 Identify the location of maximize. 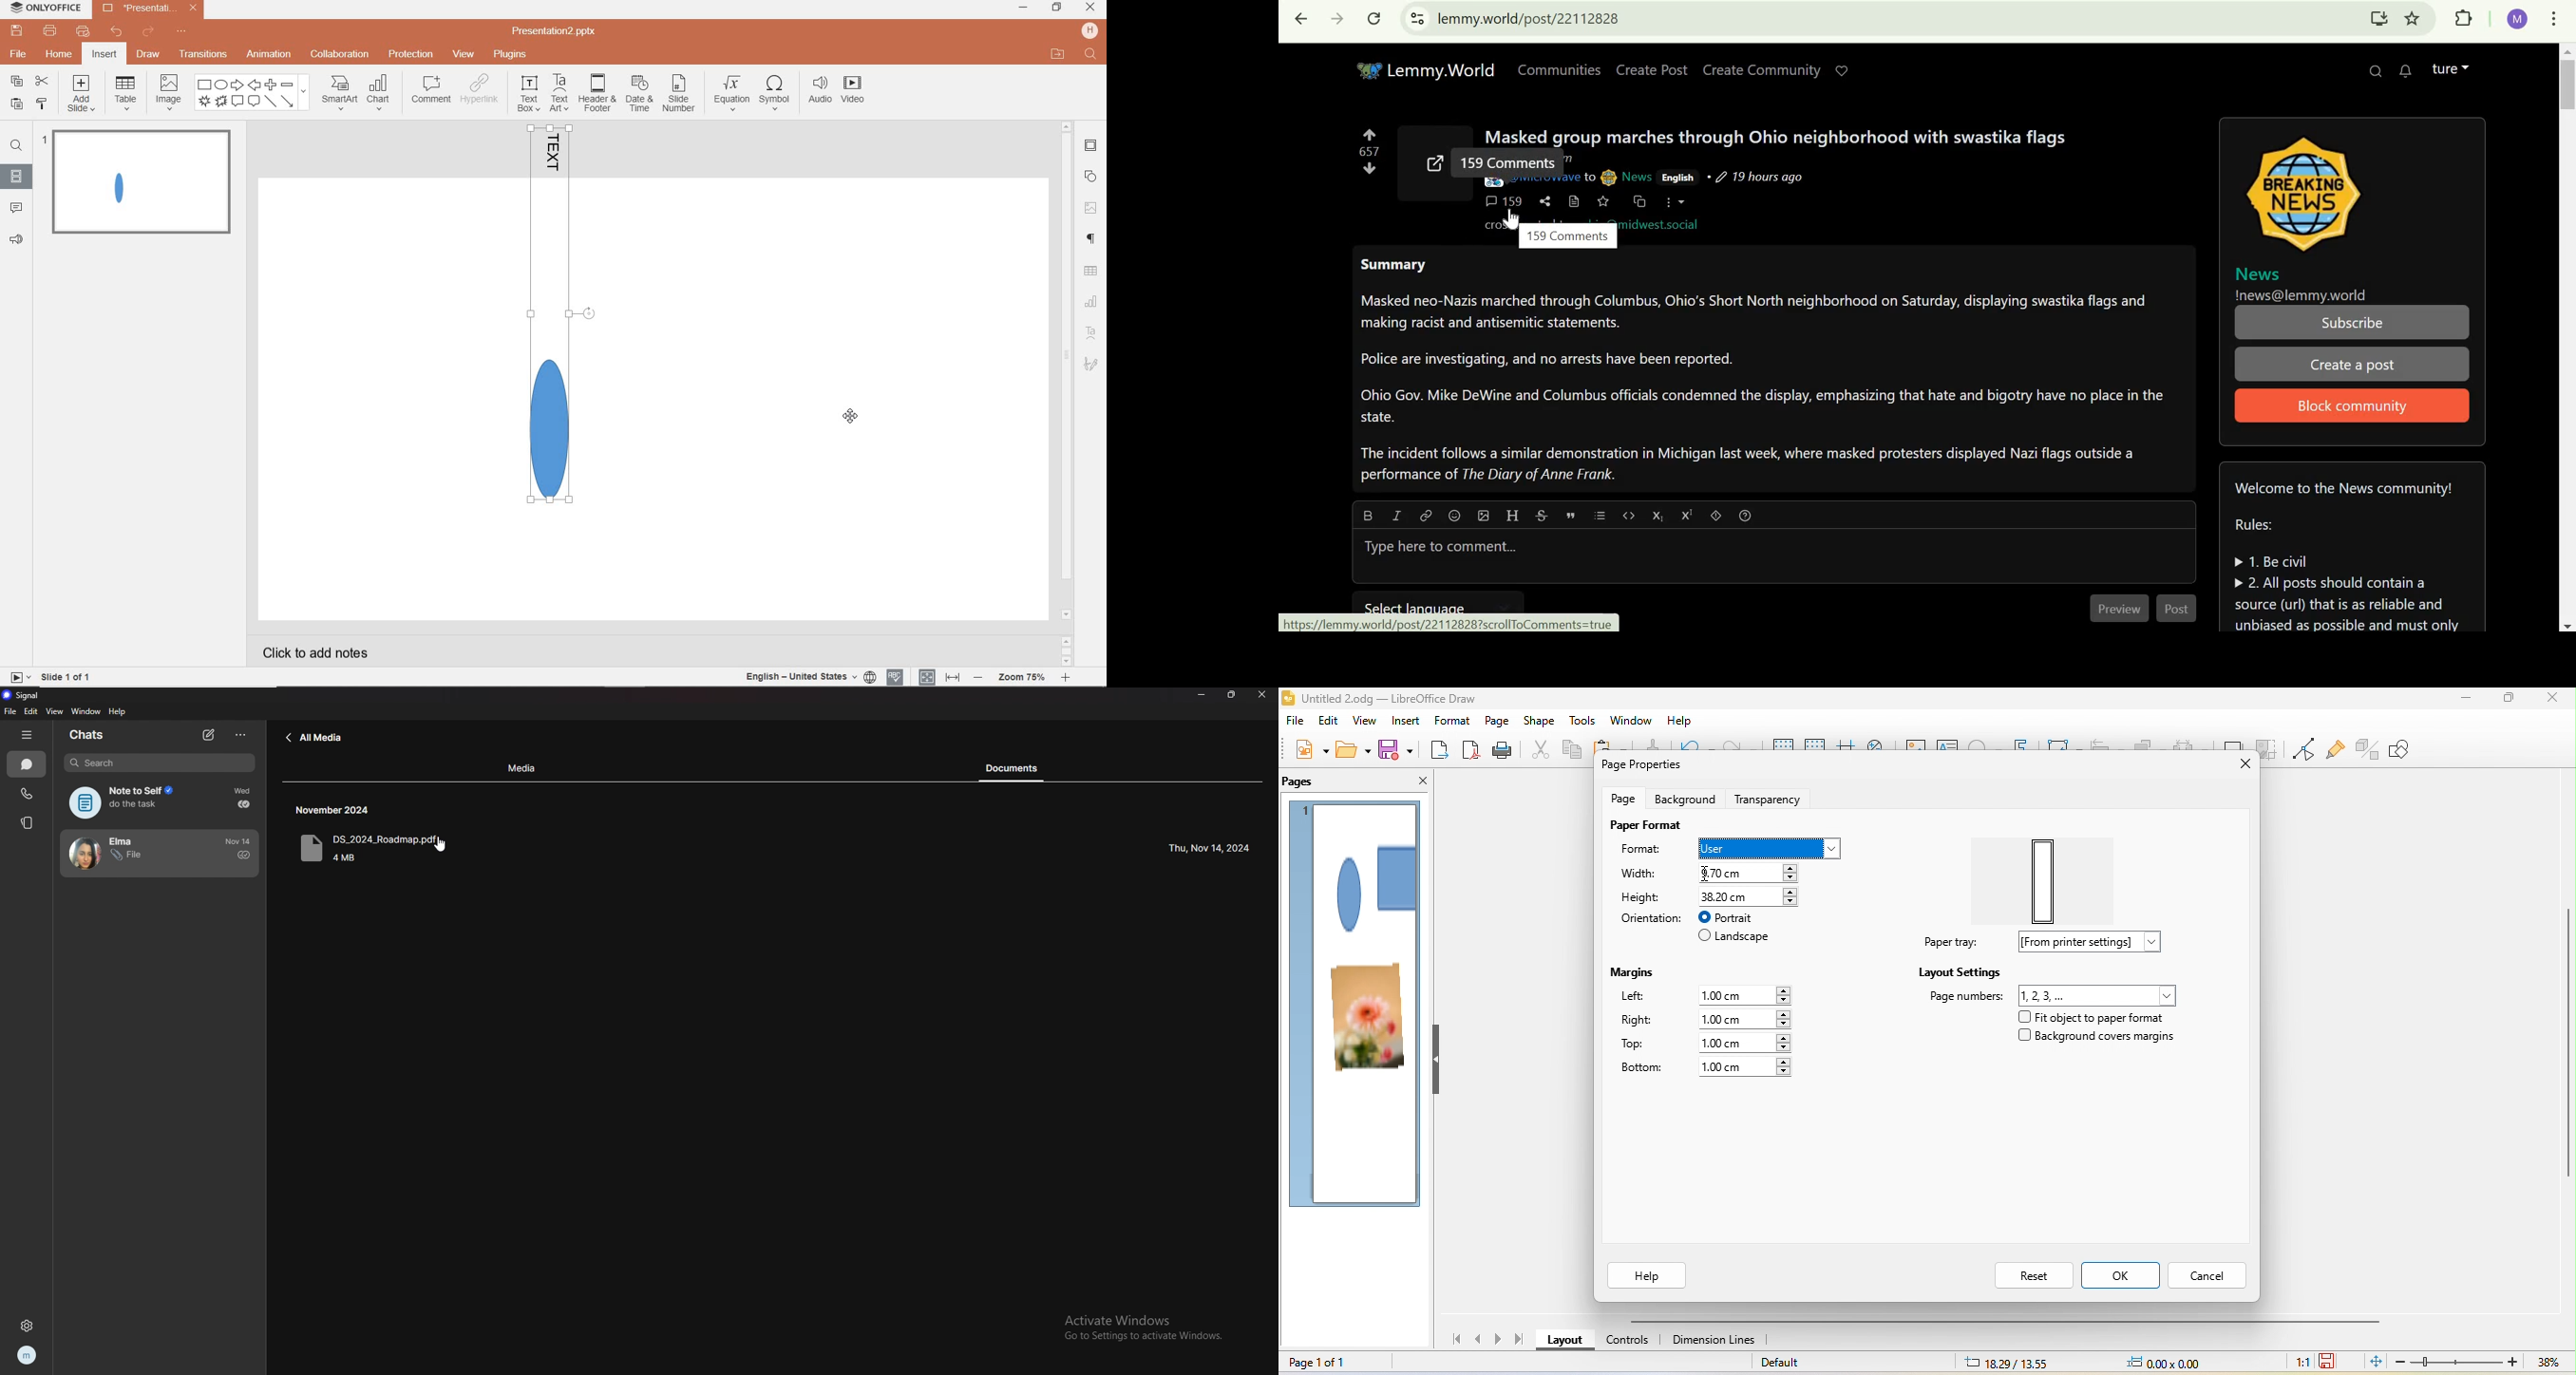
(2508, 703).